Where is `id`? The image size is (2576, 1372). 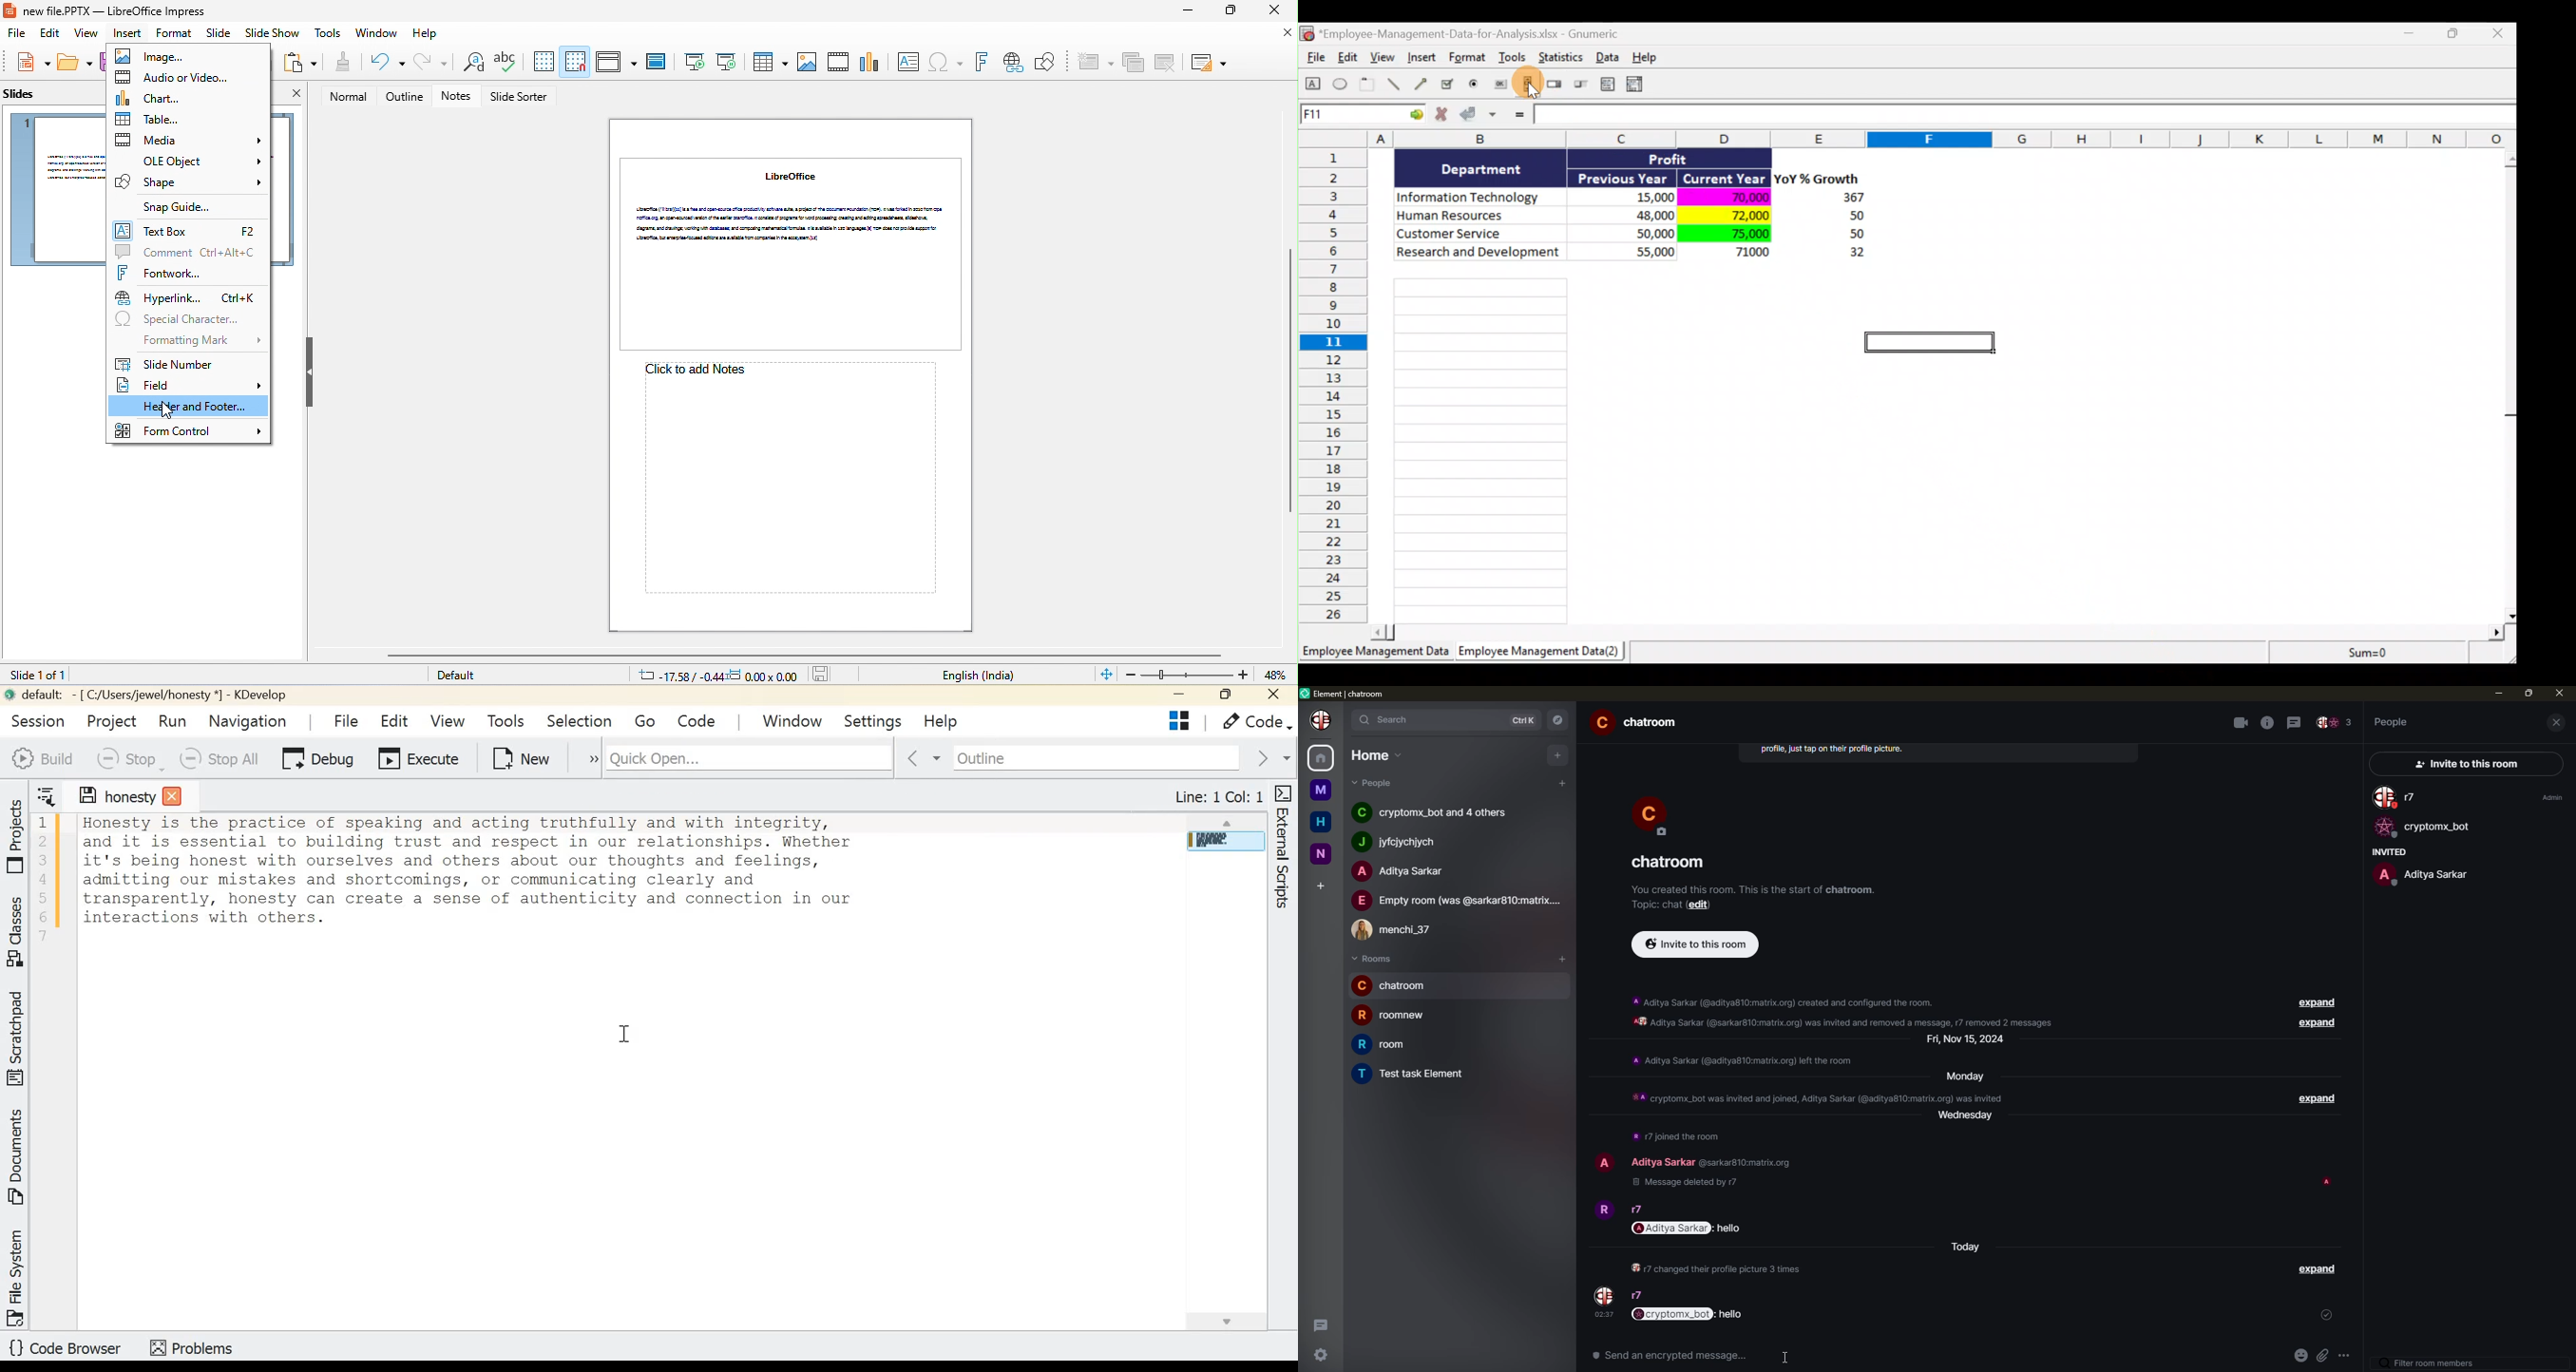 id is located at coordinates (1744, 1164).